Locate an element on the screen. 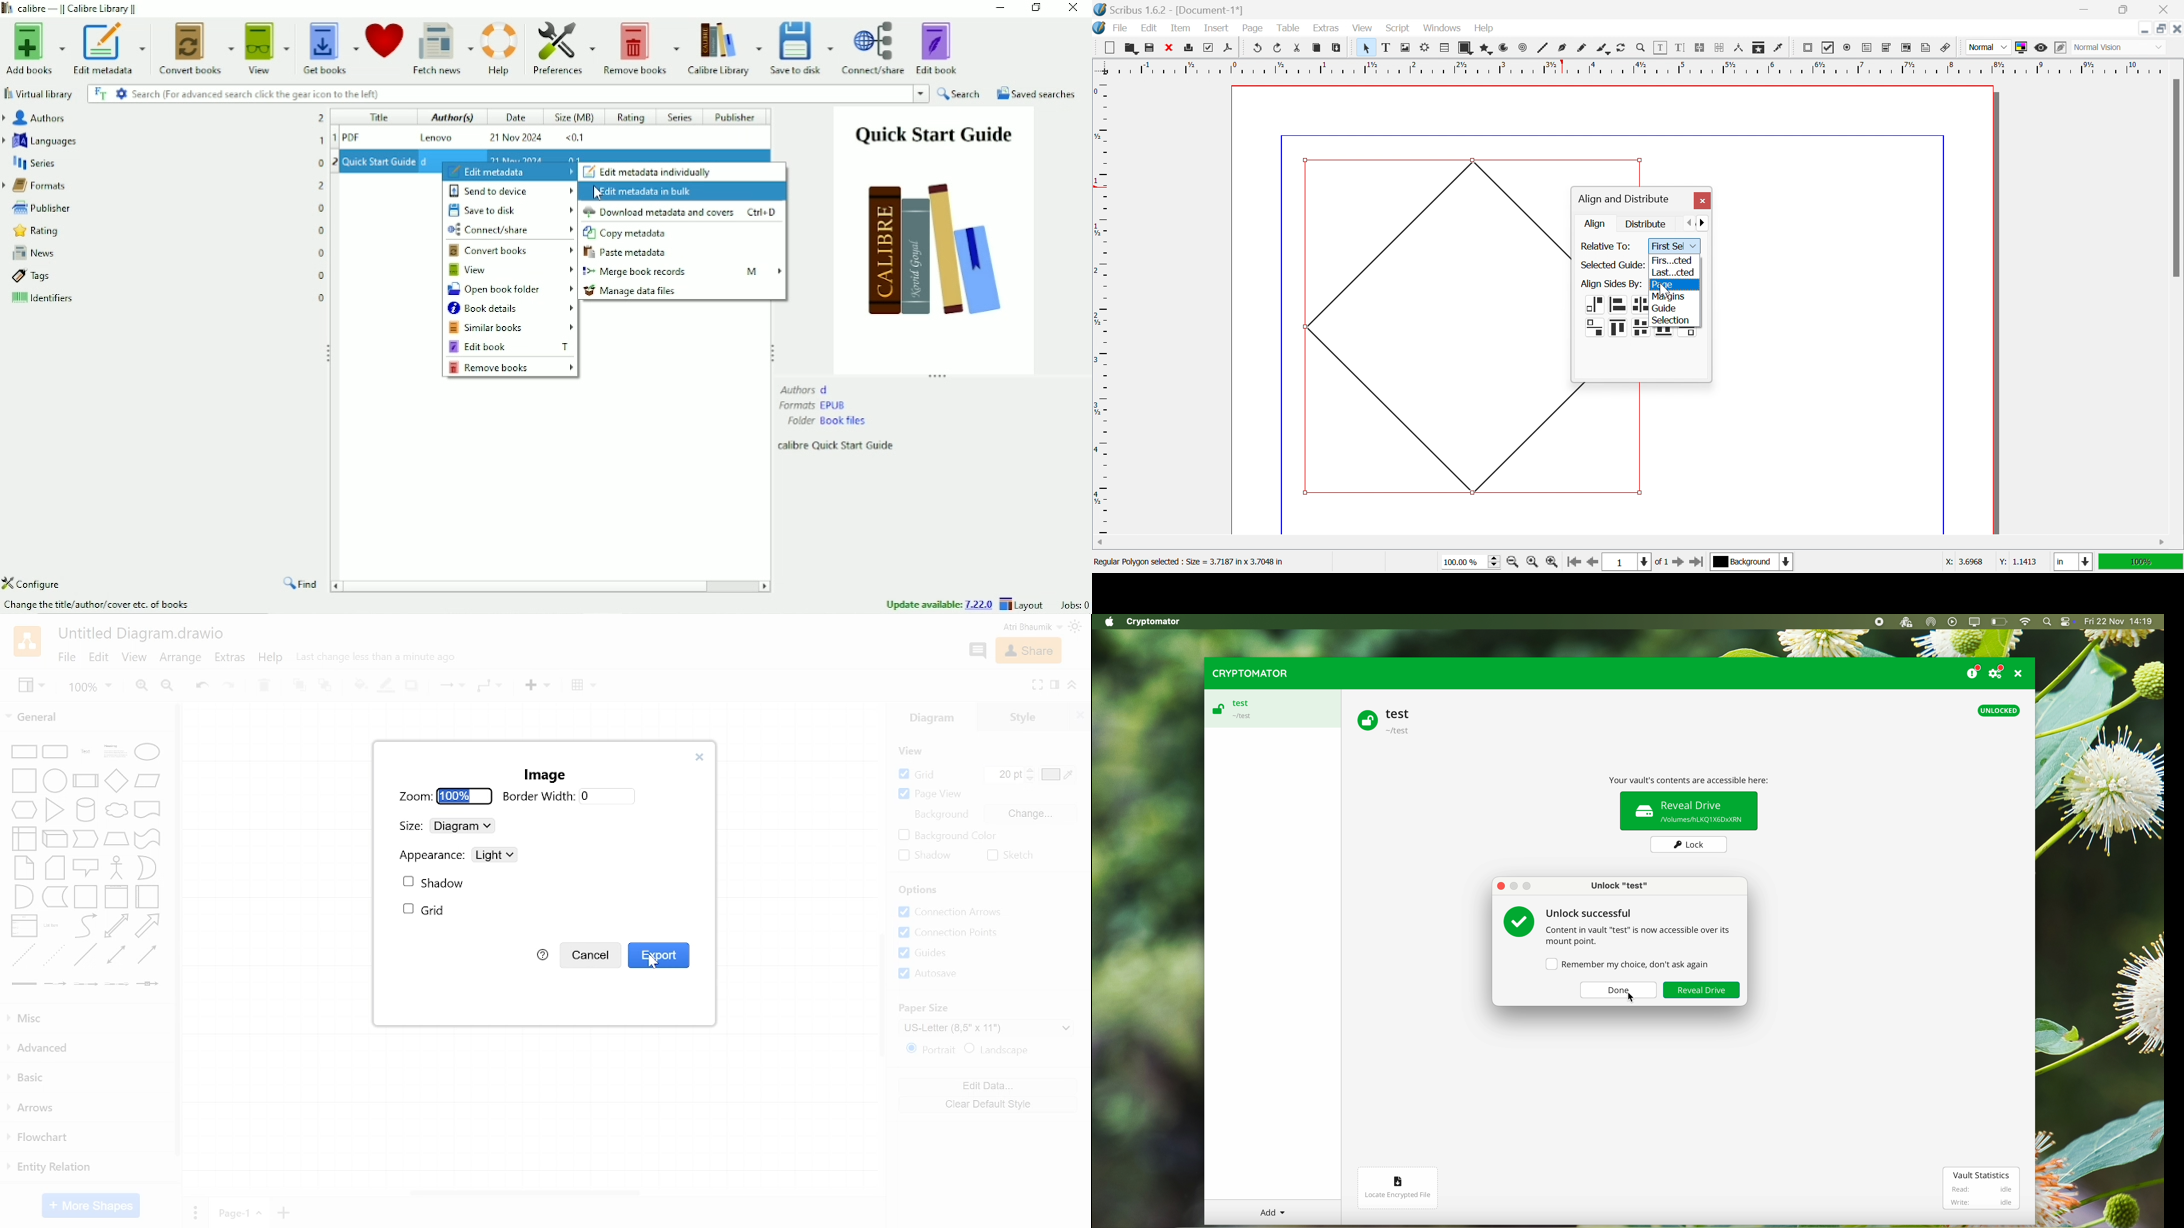 This screenshot has width=2184, height=1232. Table is located at coordinates (1445, 48).